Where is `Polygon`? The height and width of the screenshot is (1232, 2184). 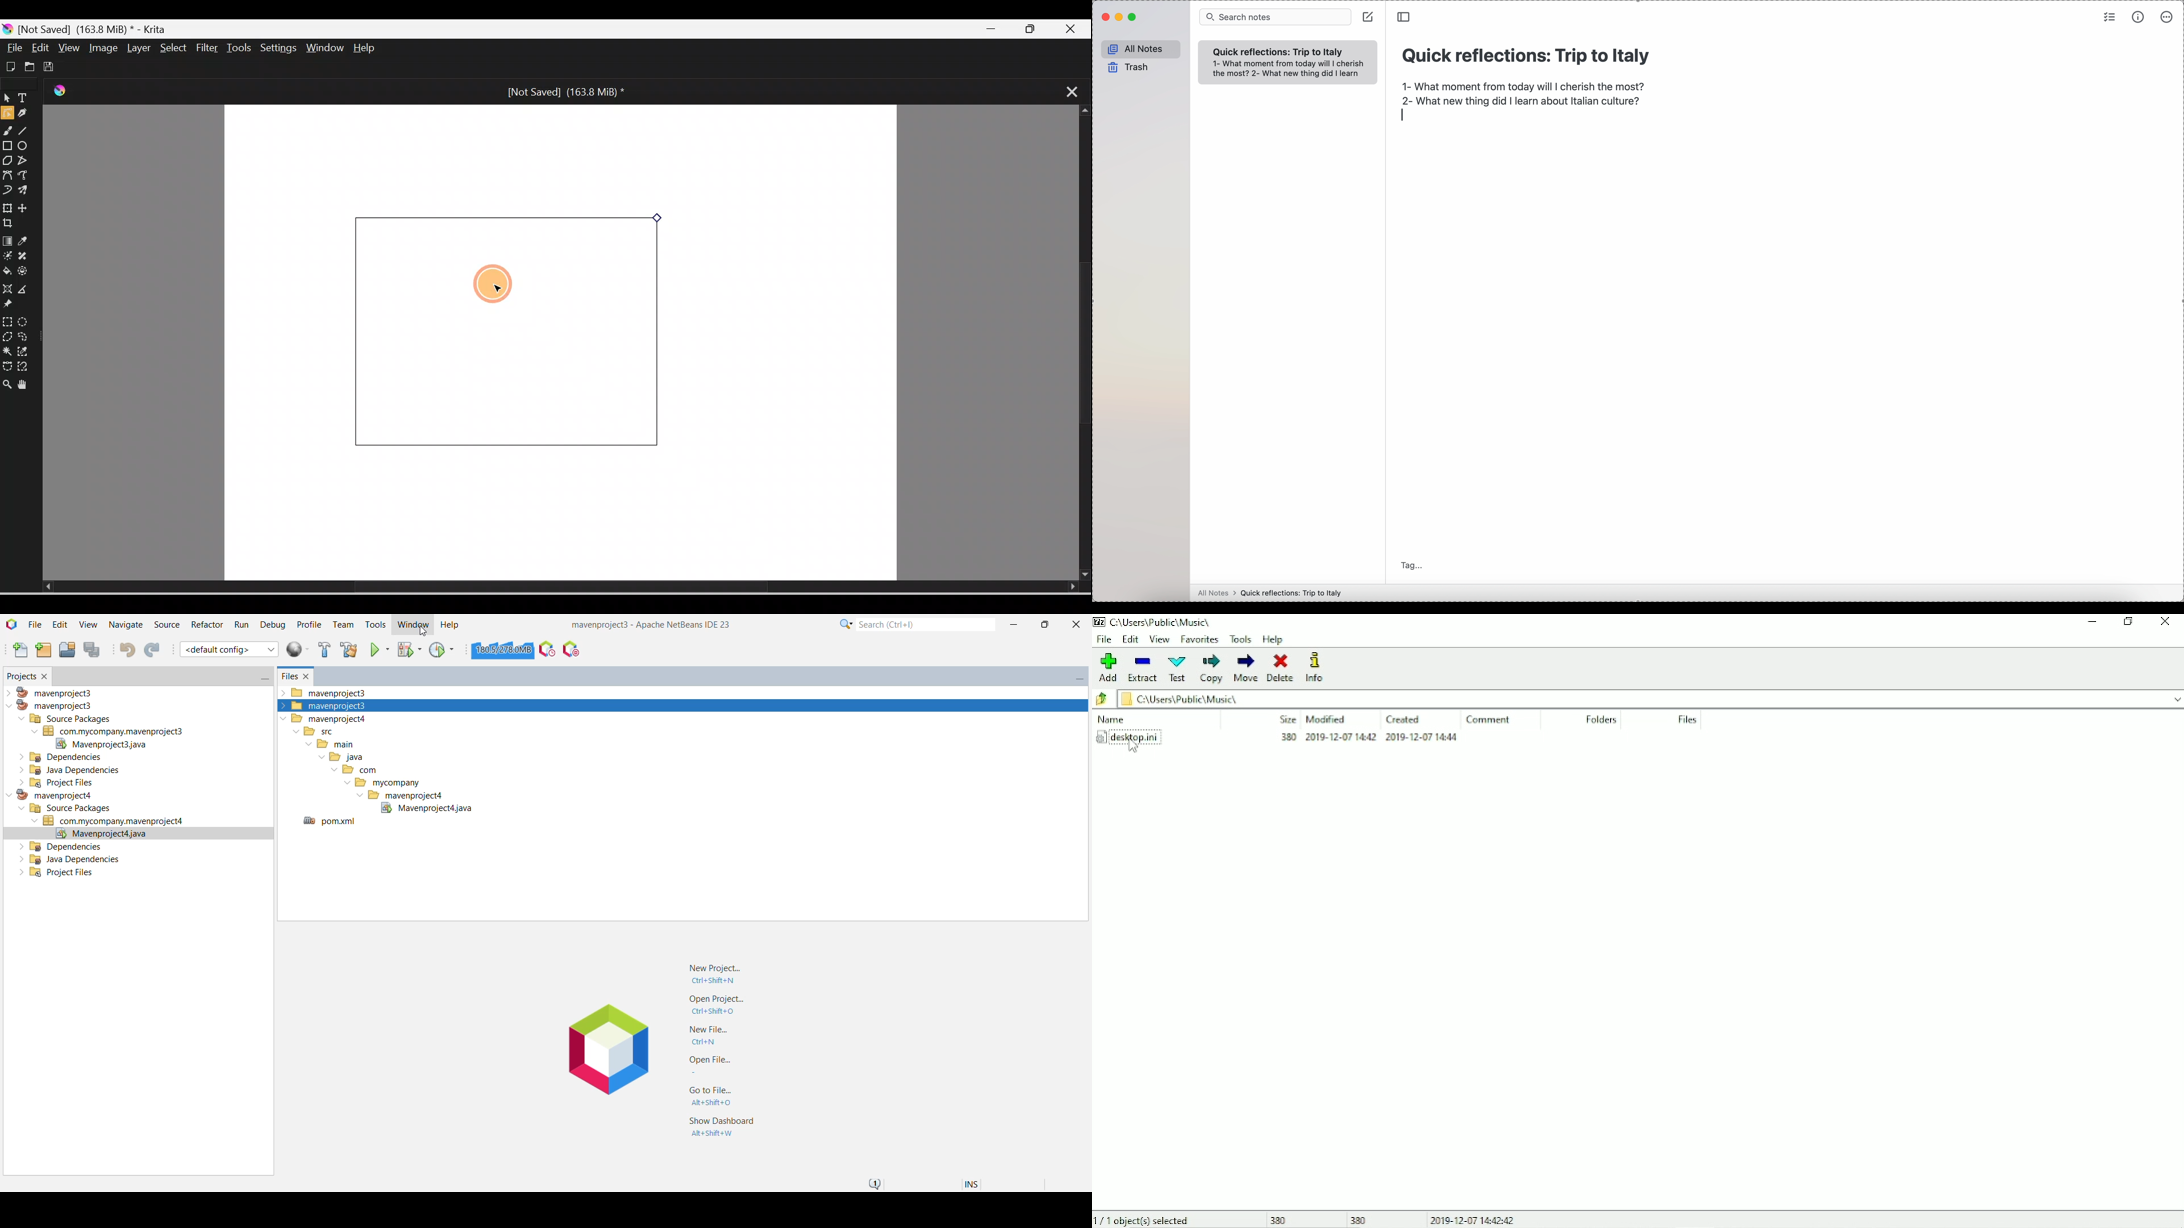 Polygon is located at coordinates (7, 160).